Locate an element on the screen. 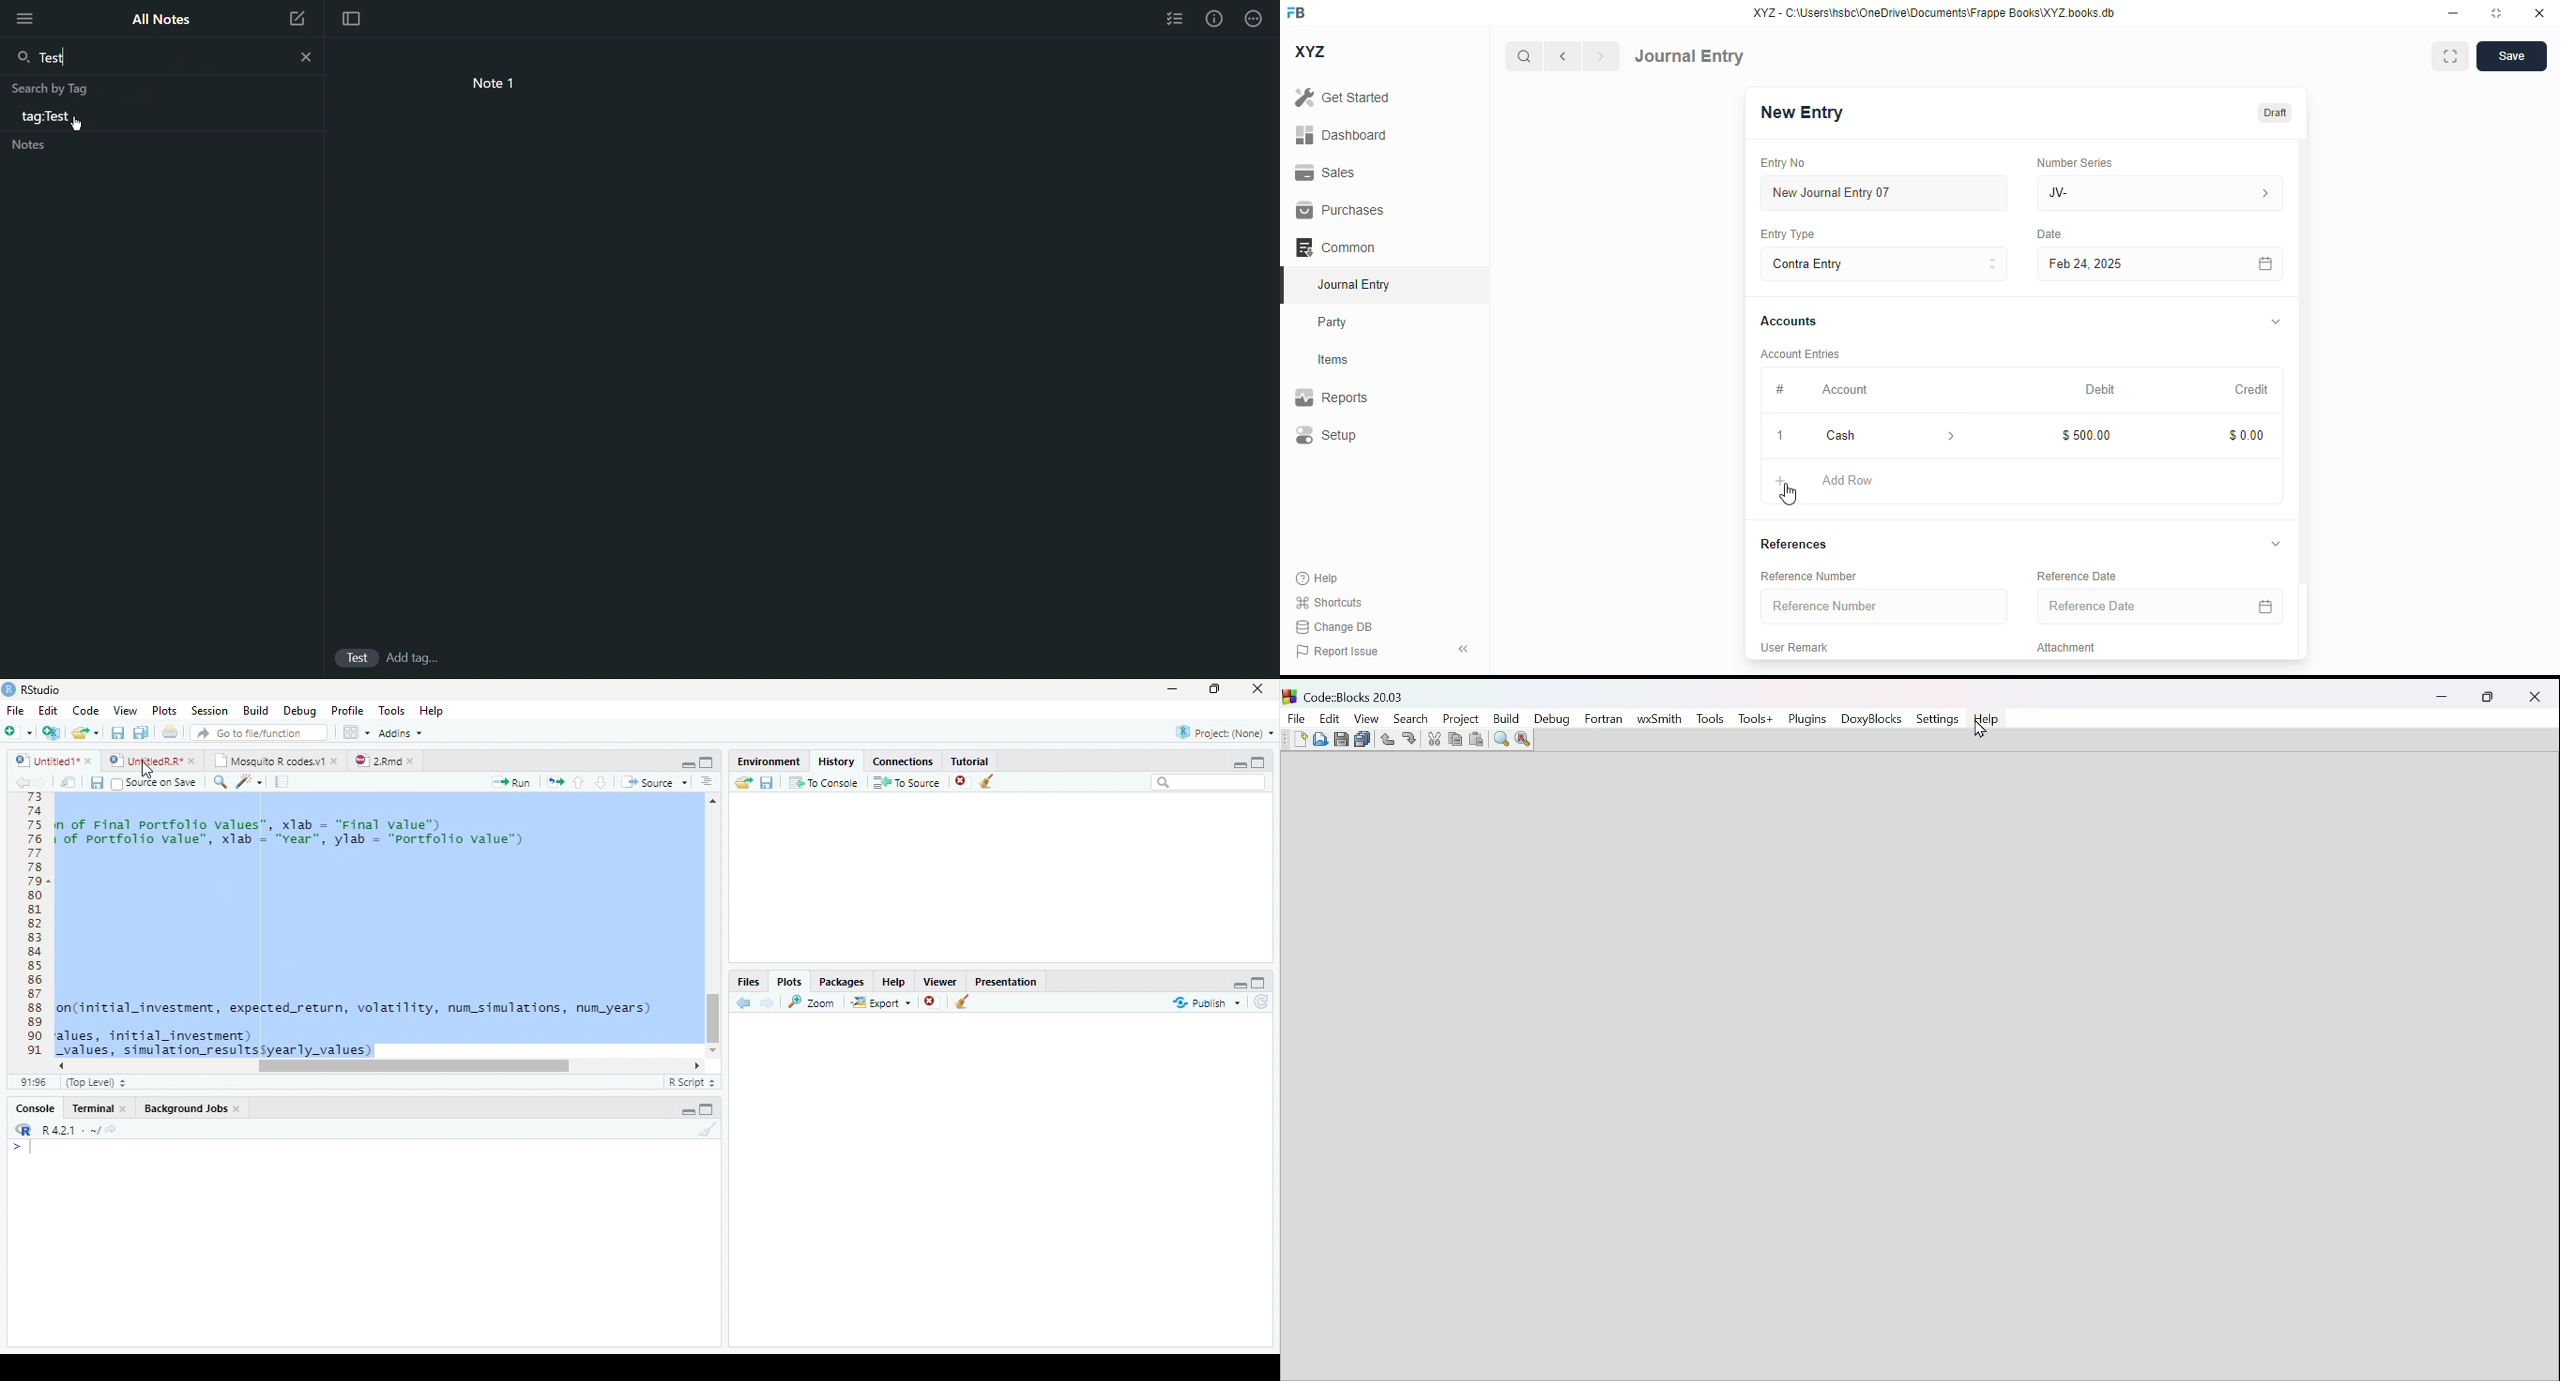 The image size is (2576, 1400). Source on save is located at coordinates (156, 783).